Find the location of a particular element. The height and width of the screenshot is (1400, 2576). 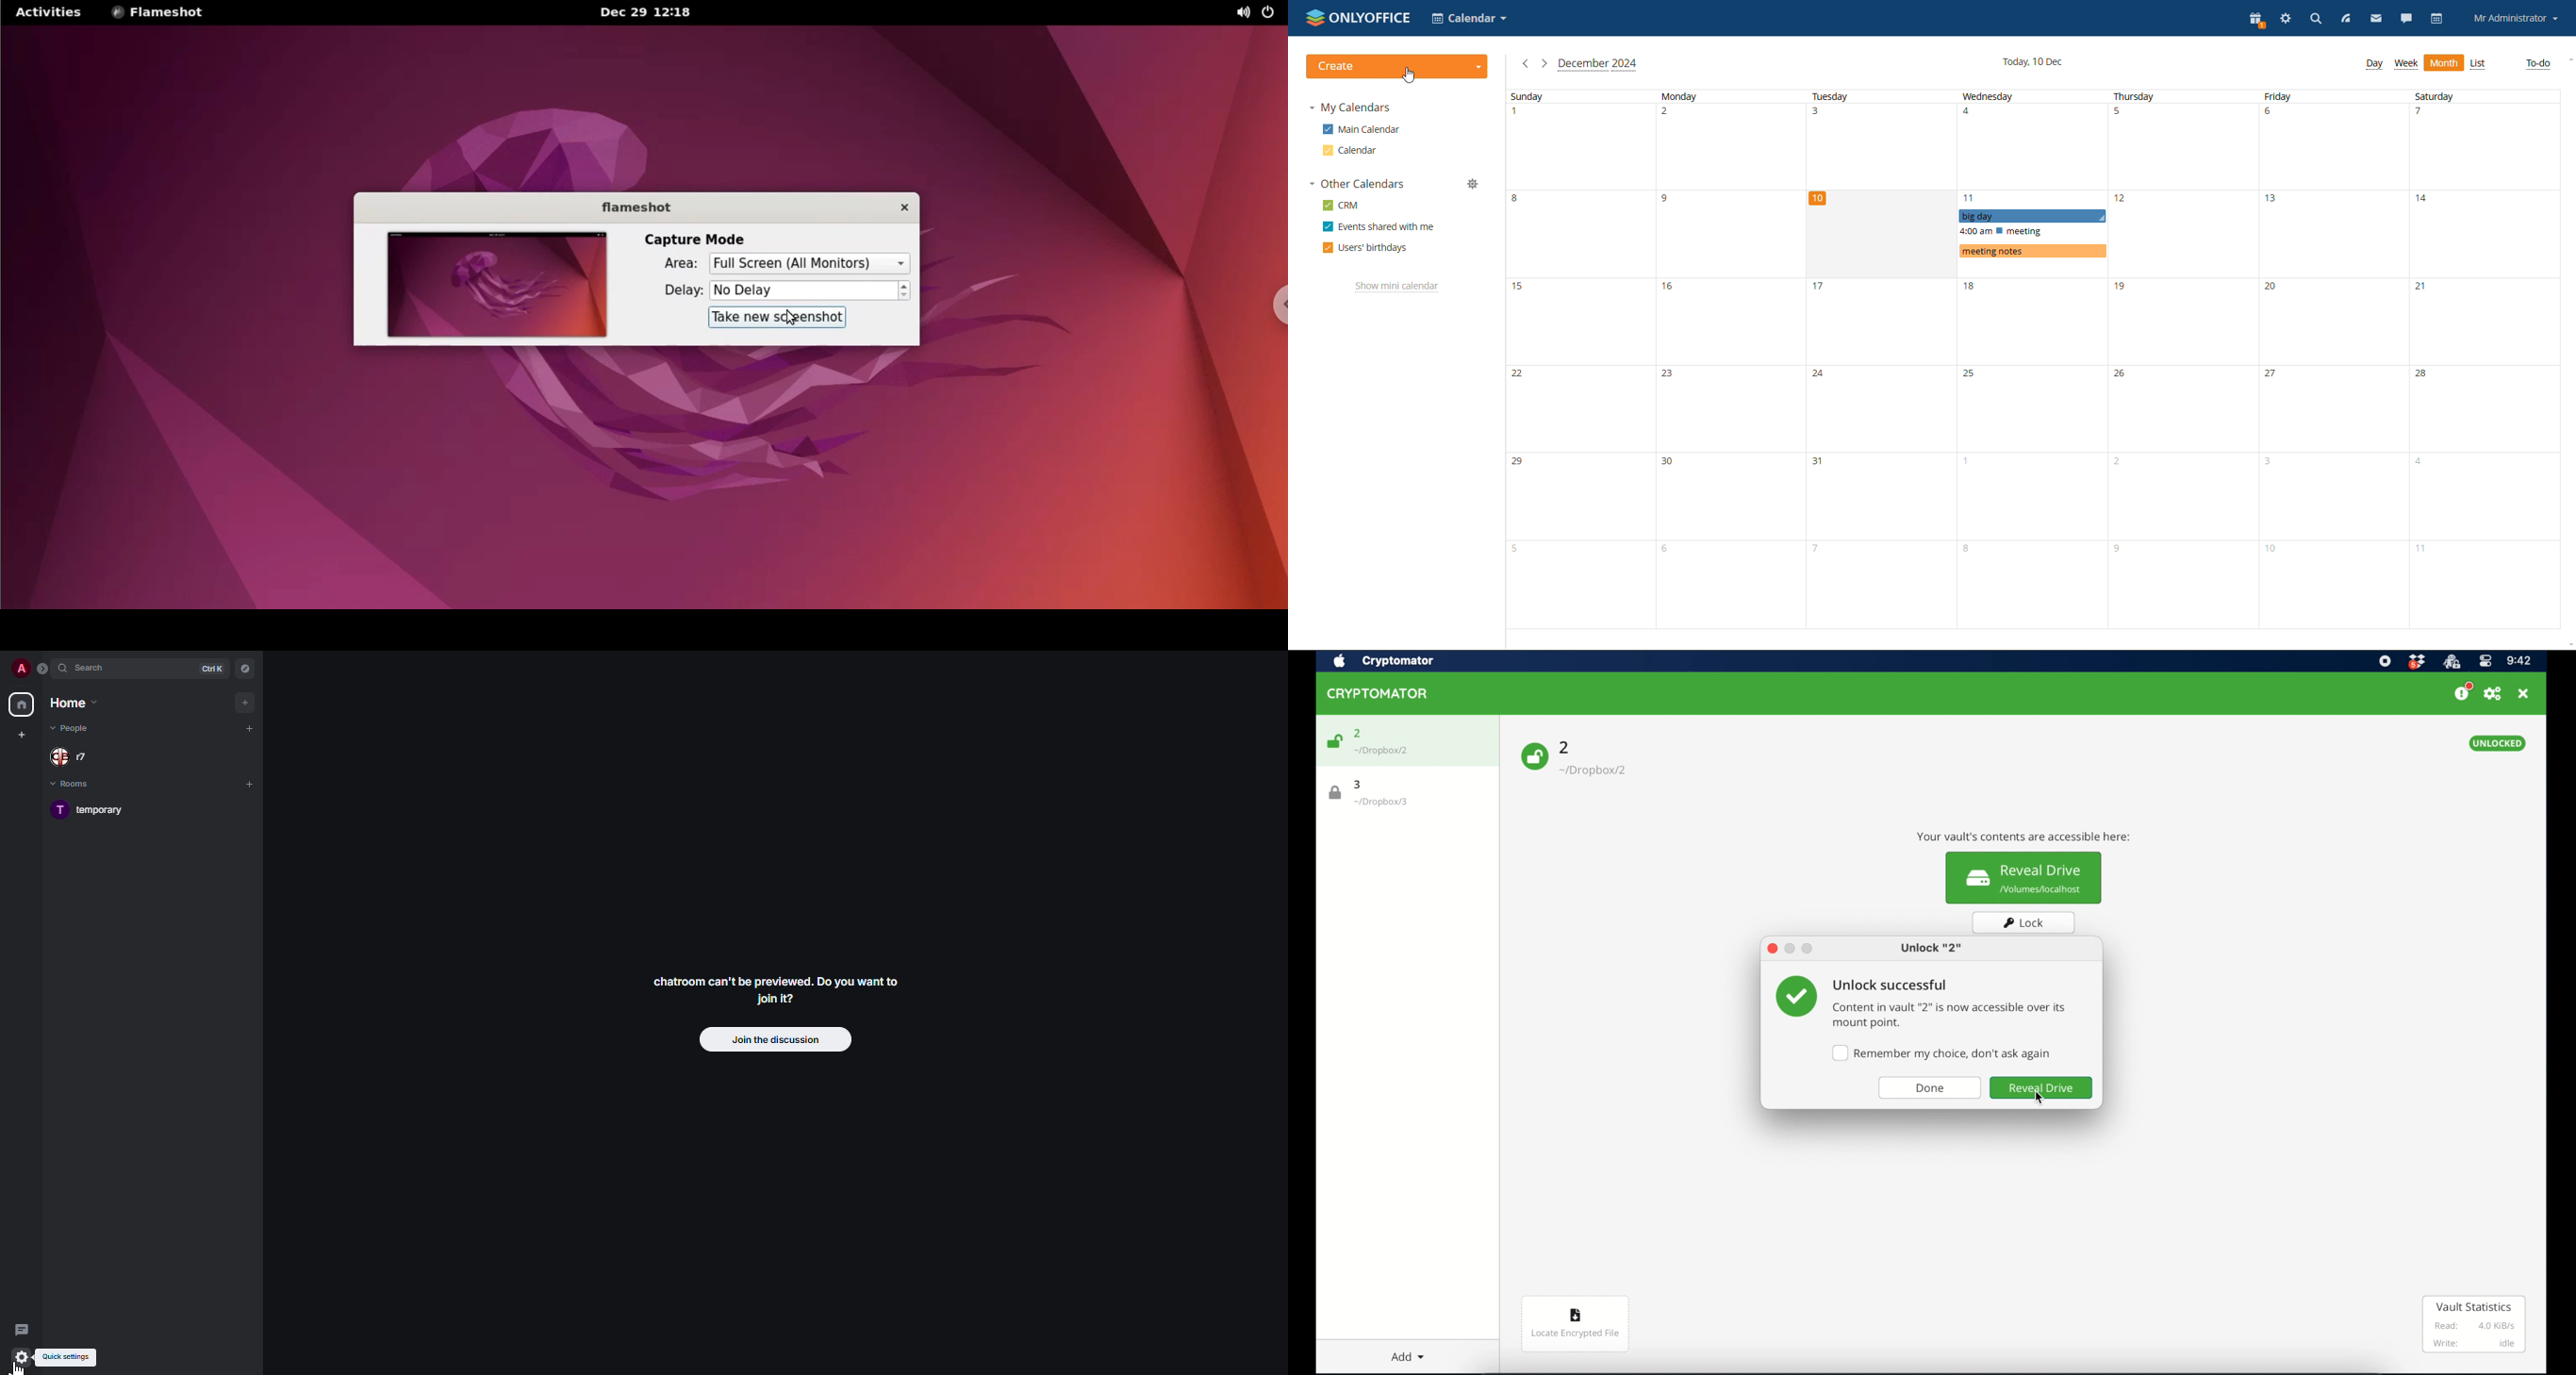

friday is located at coordinates (2334, 360).